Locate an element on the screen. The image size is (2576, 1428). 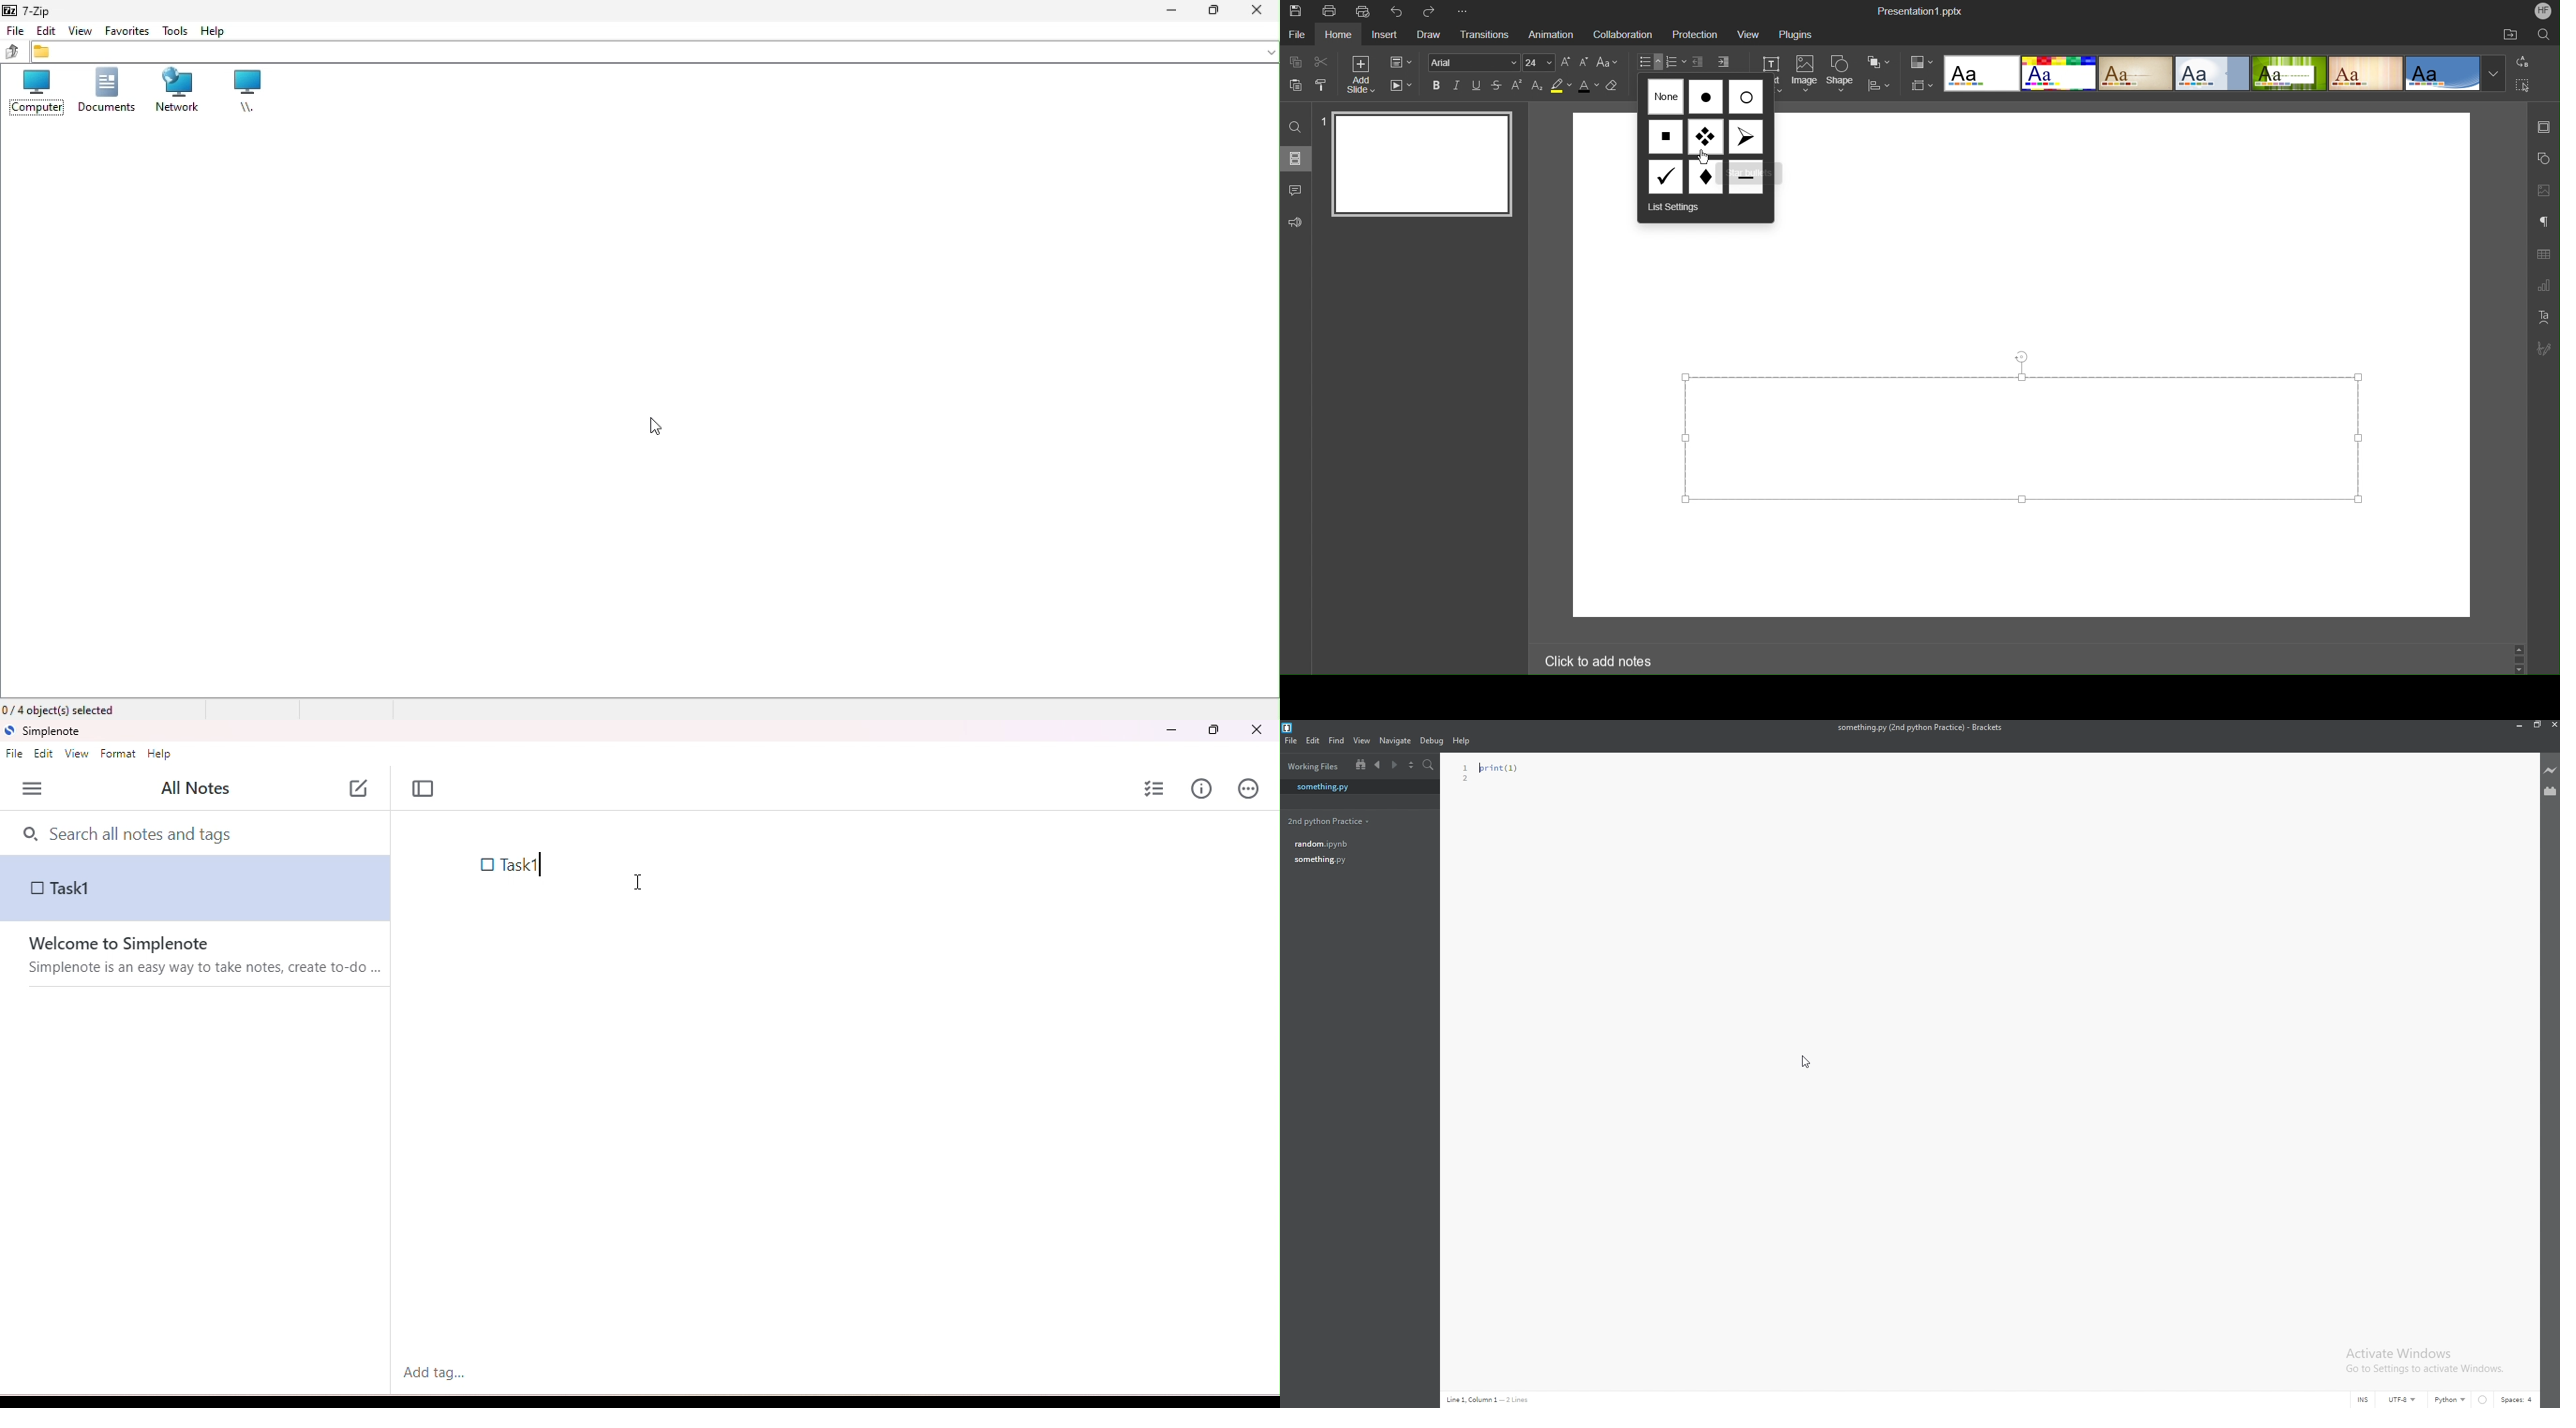
template is located at coordinates (2057, 73).